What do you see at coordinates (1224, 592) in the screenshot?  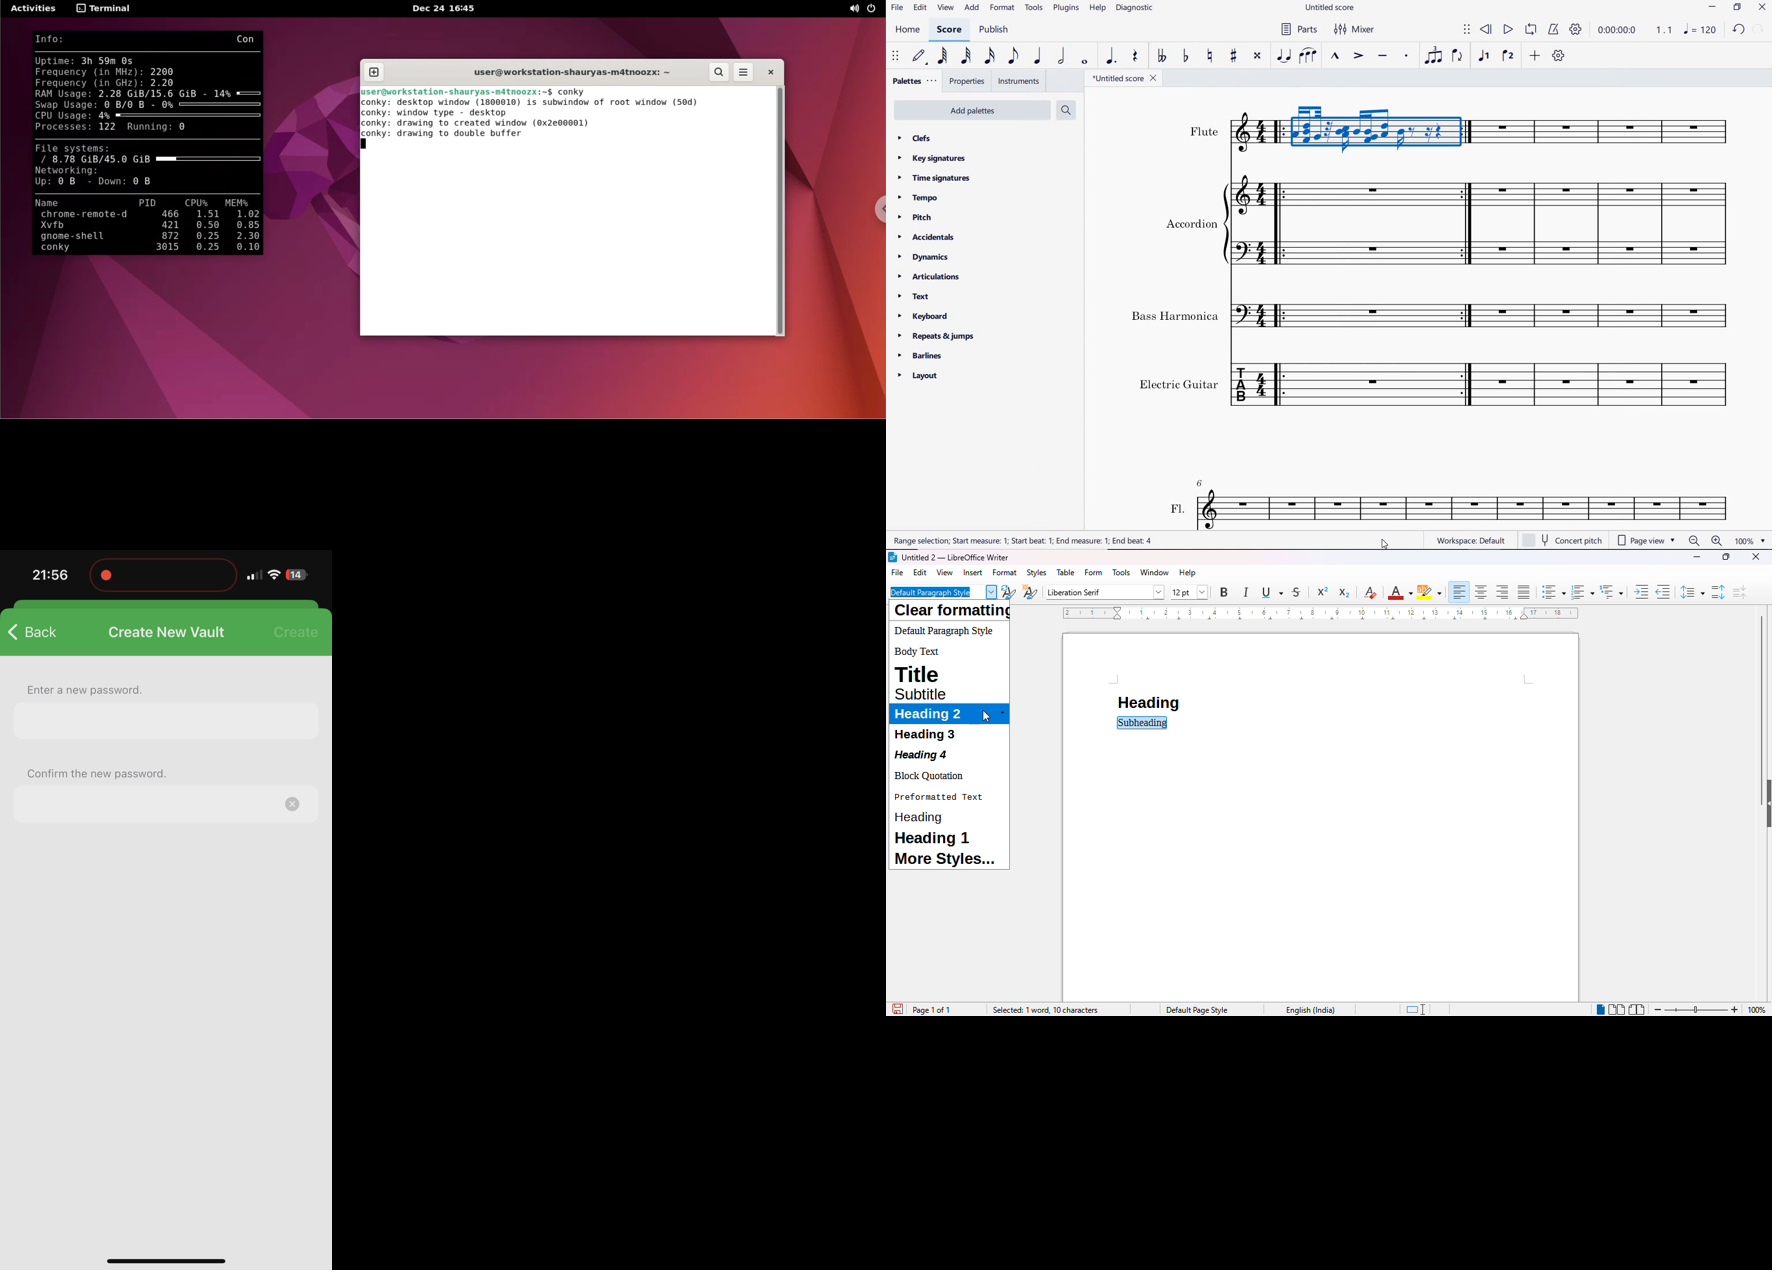 I see `bold` at bounding box center [1224, 592].